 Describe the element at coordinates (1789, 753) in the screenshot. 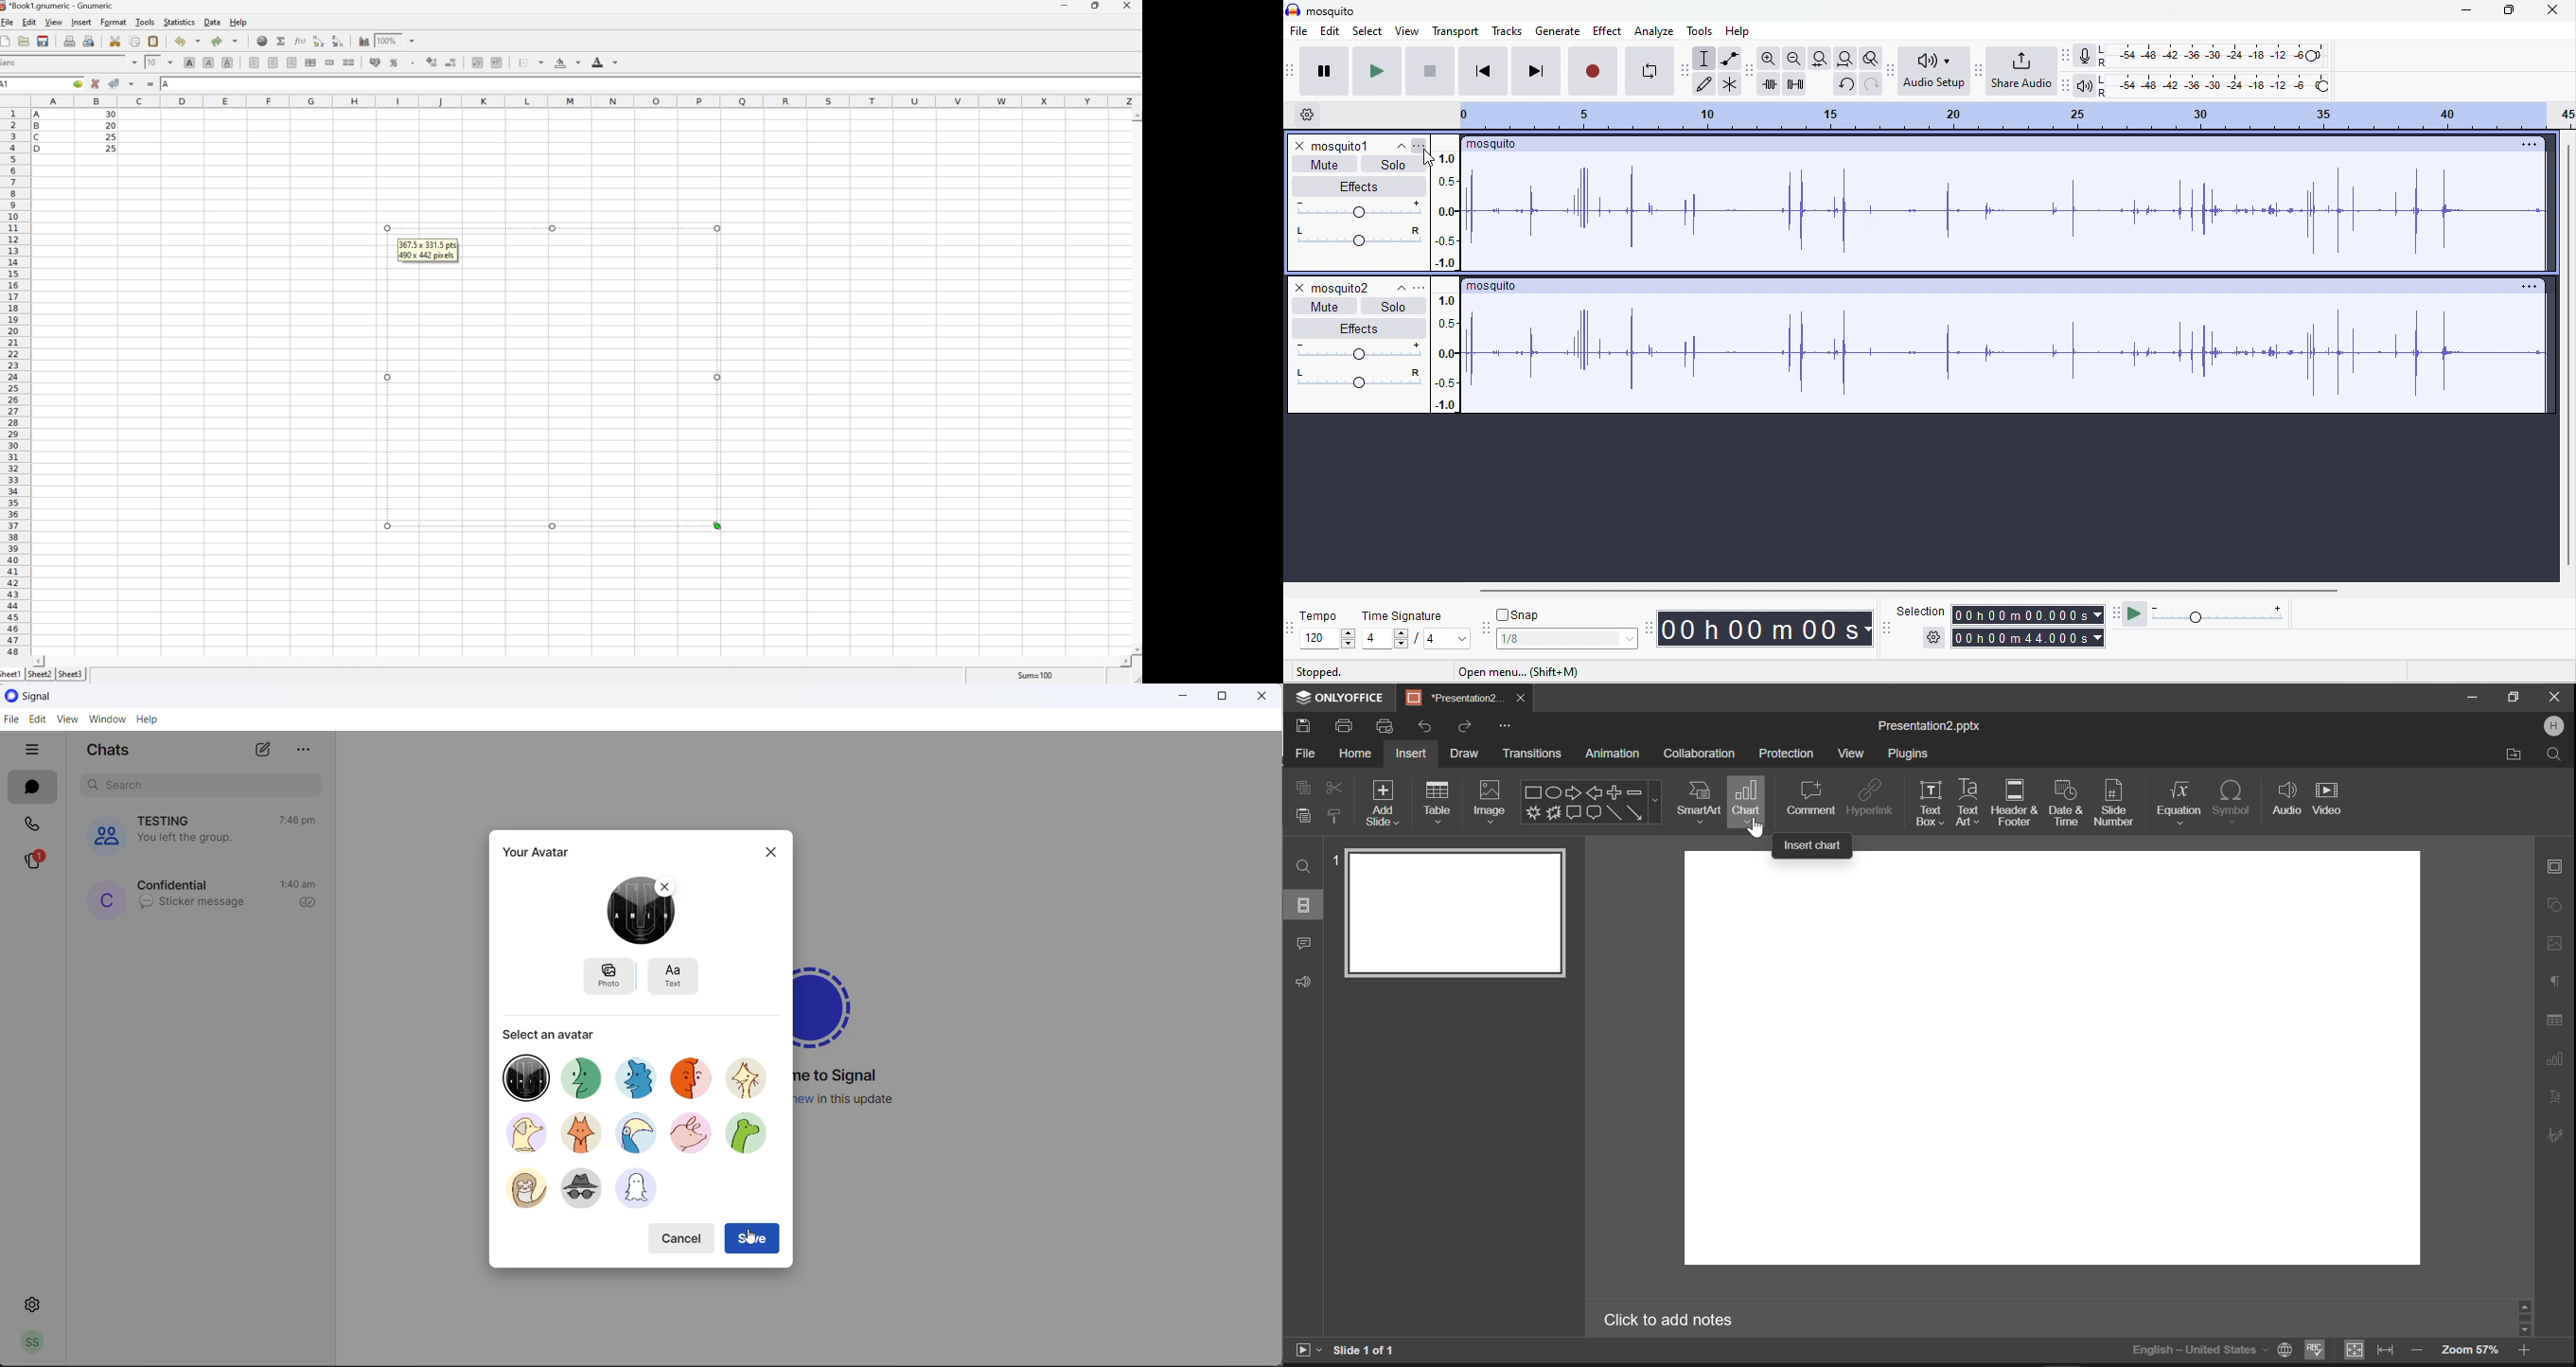

I see `Protection` at that location.